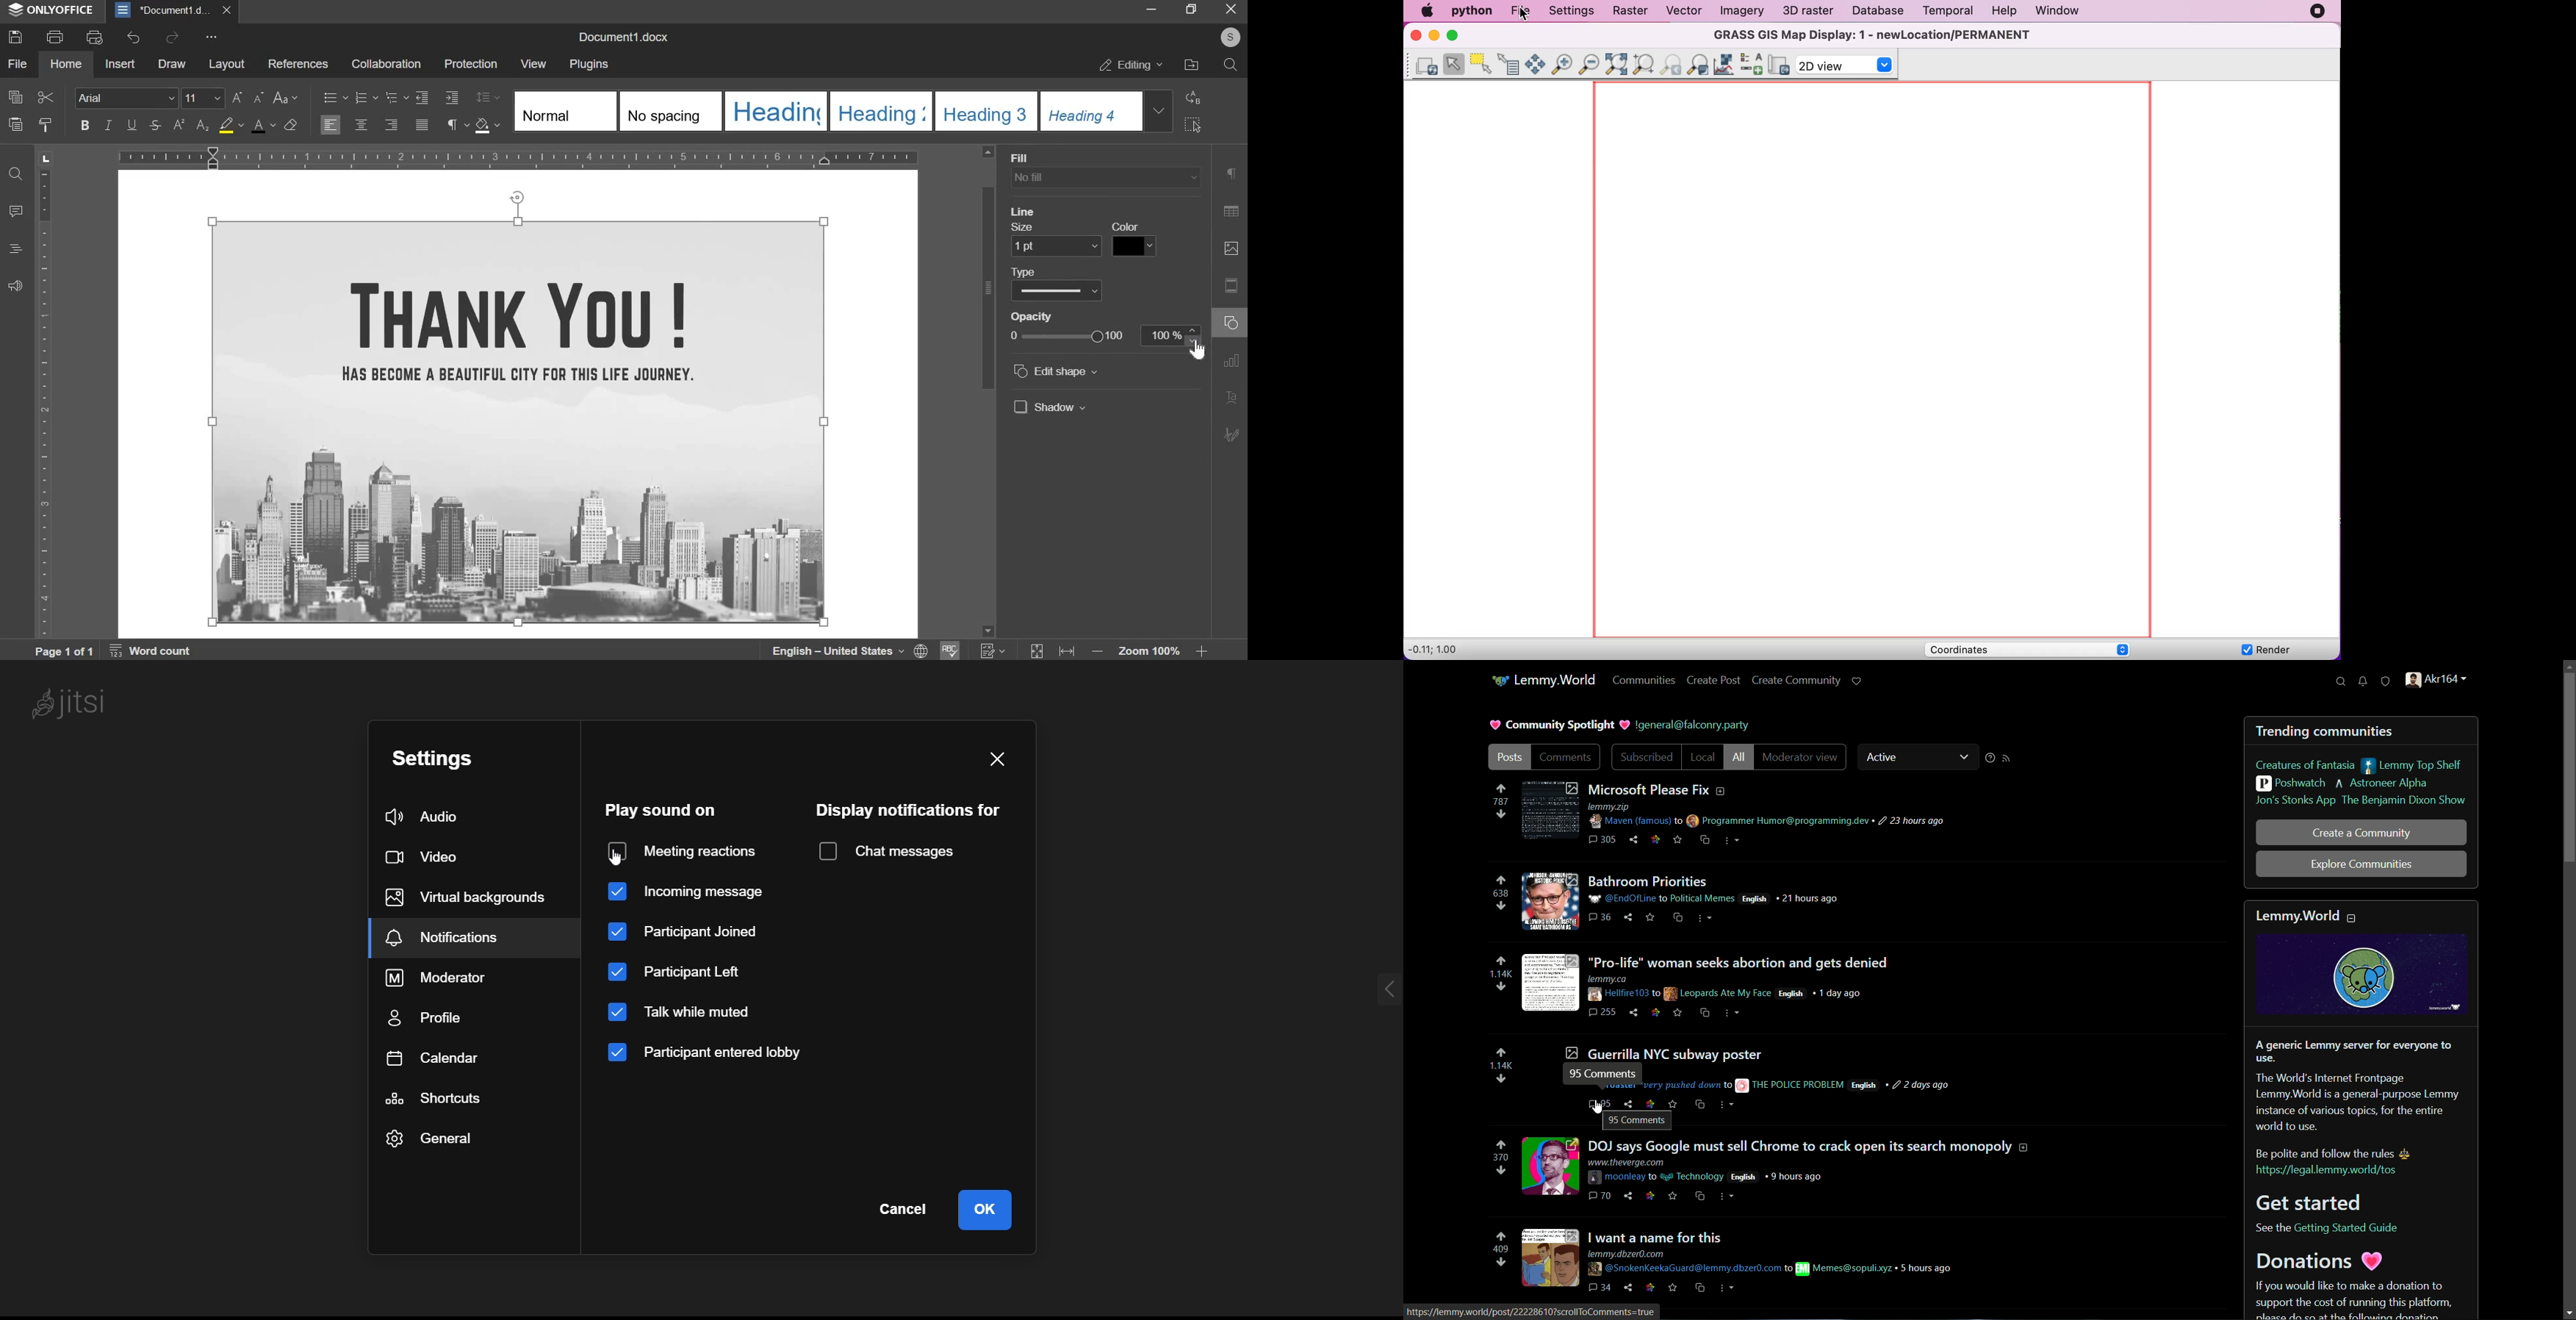 This screenshot has height=1344, width=2576. Describe the element at coordinates (1118, 648) in the screenshot. I see `zoom & fit` at that location.